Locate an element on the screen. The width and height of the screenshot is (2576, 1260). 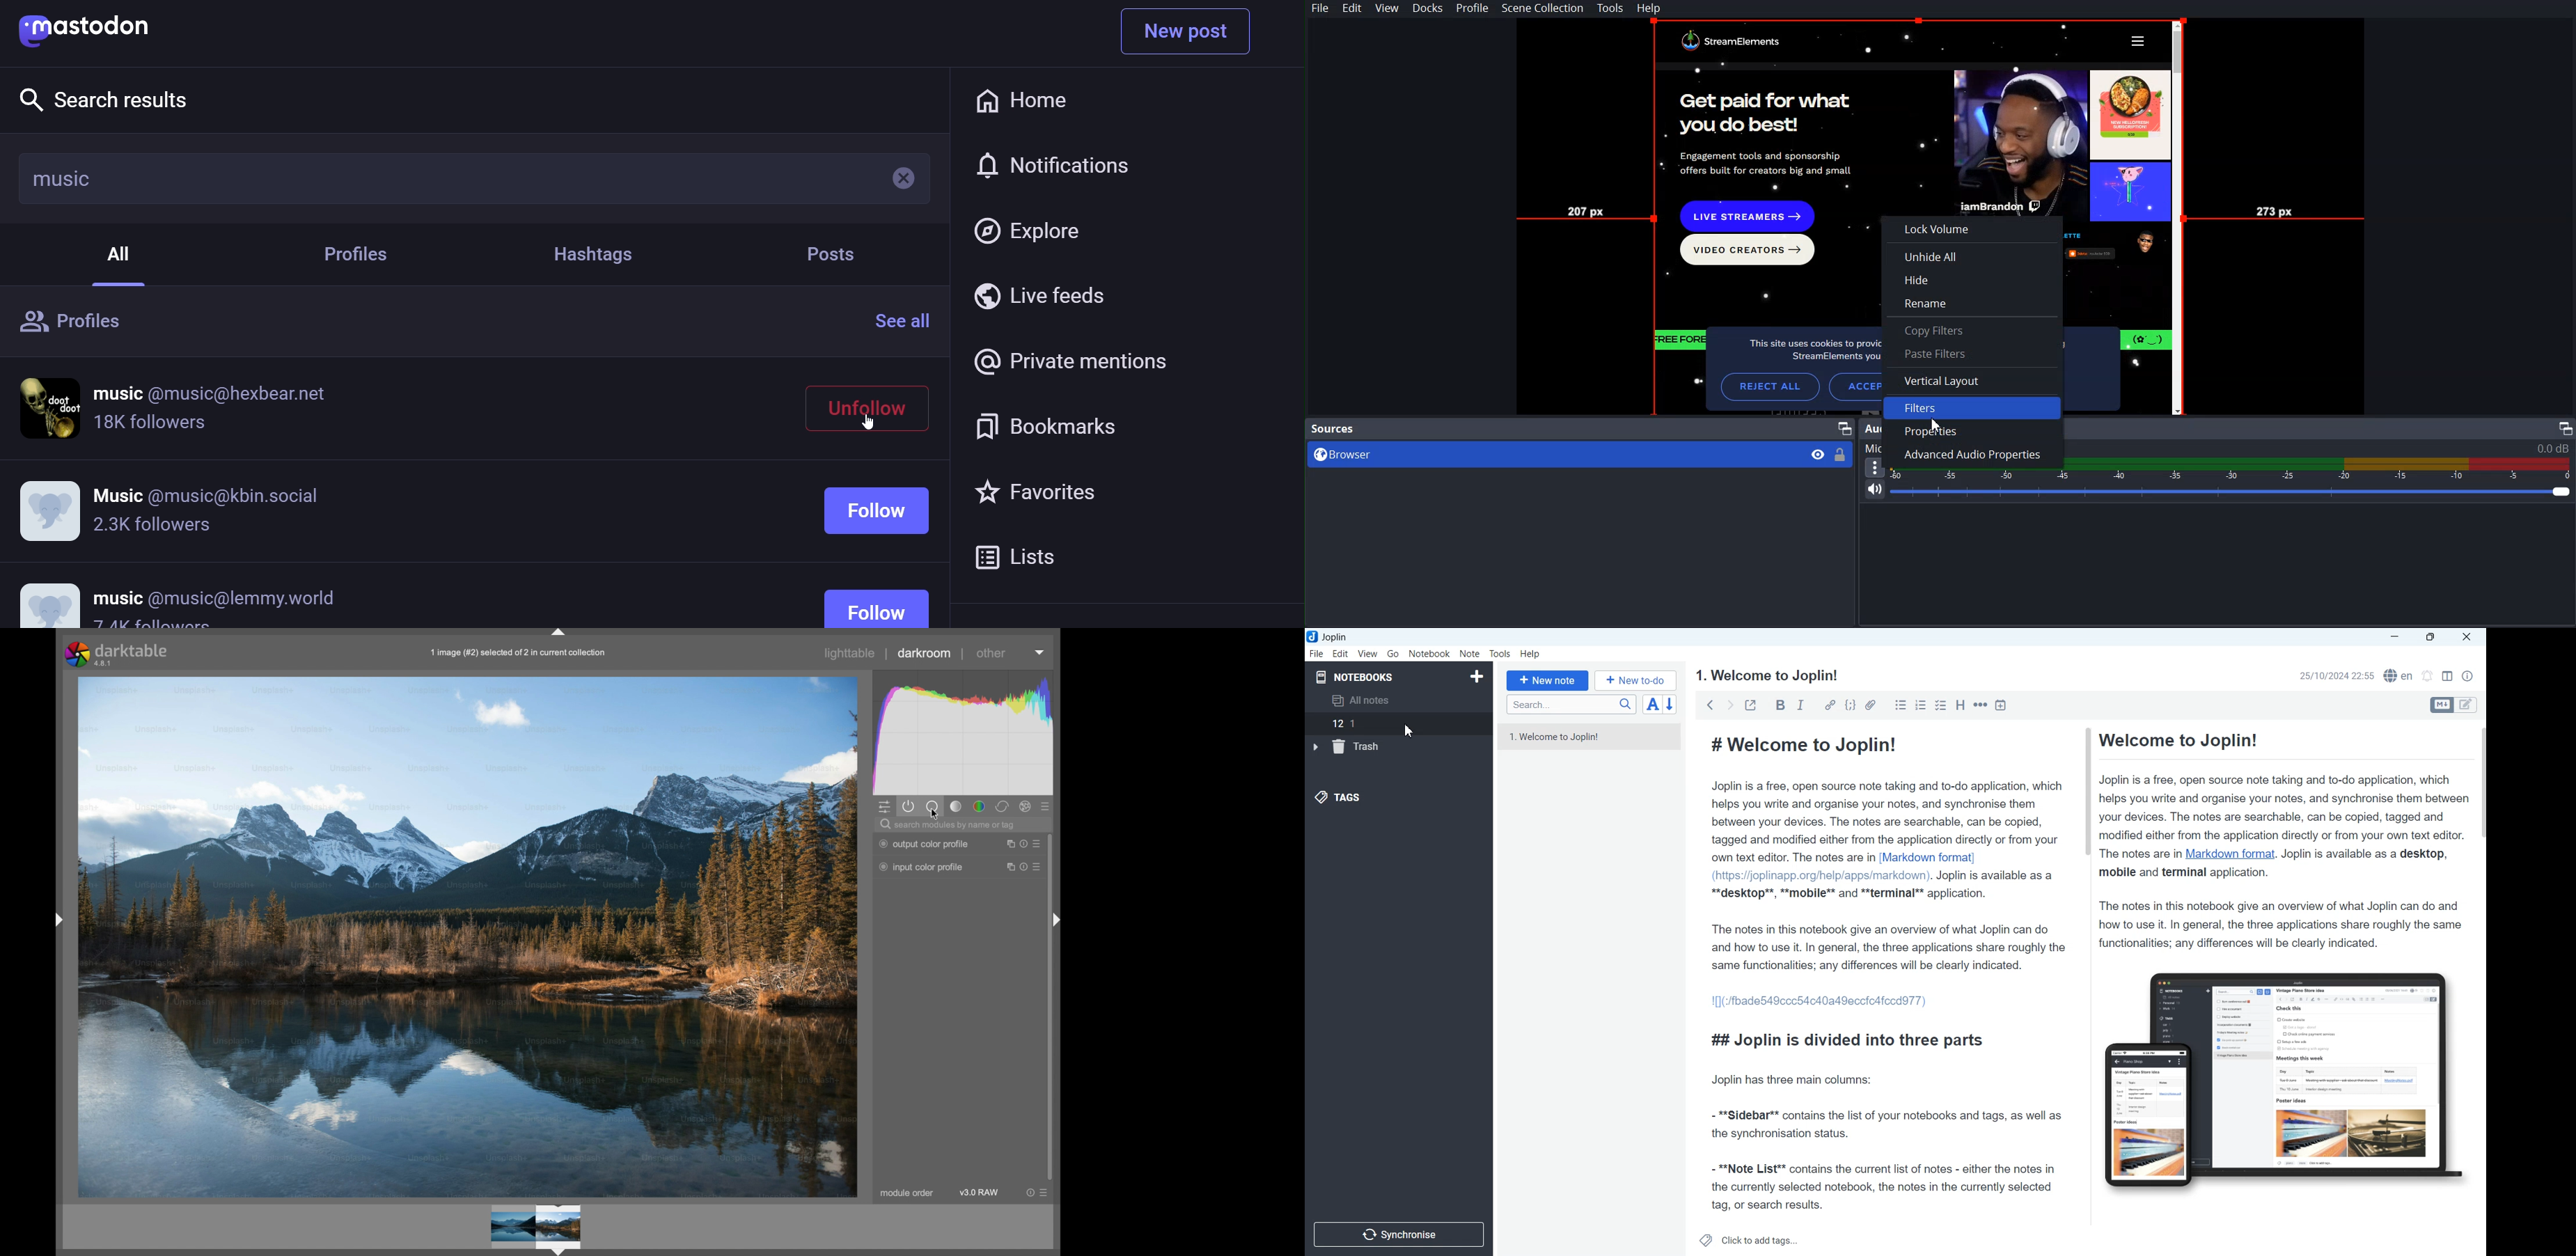
Edit is located at coordinates (1340, 653).